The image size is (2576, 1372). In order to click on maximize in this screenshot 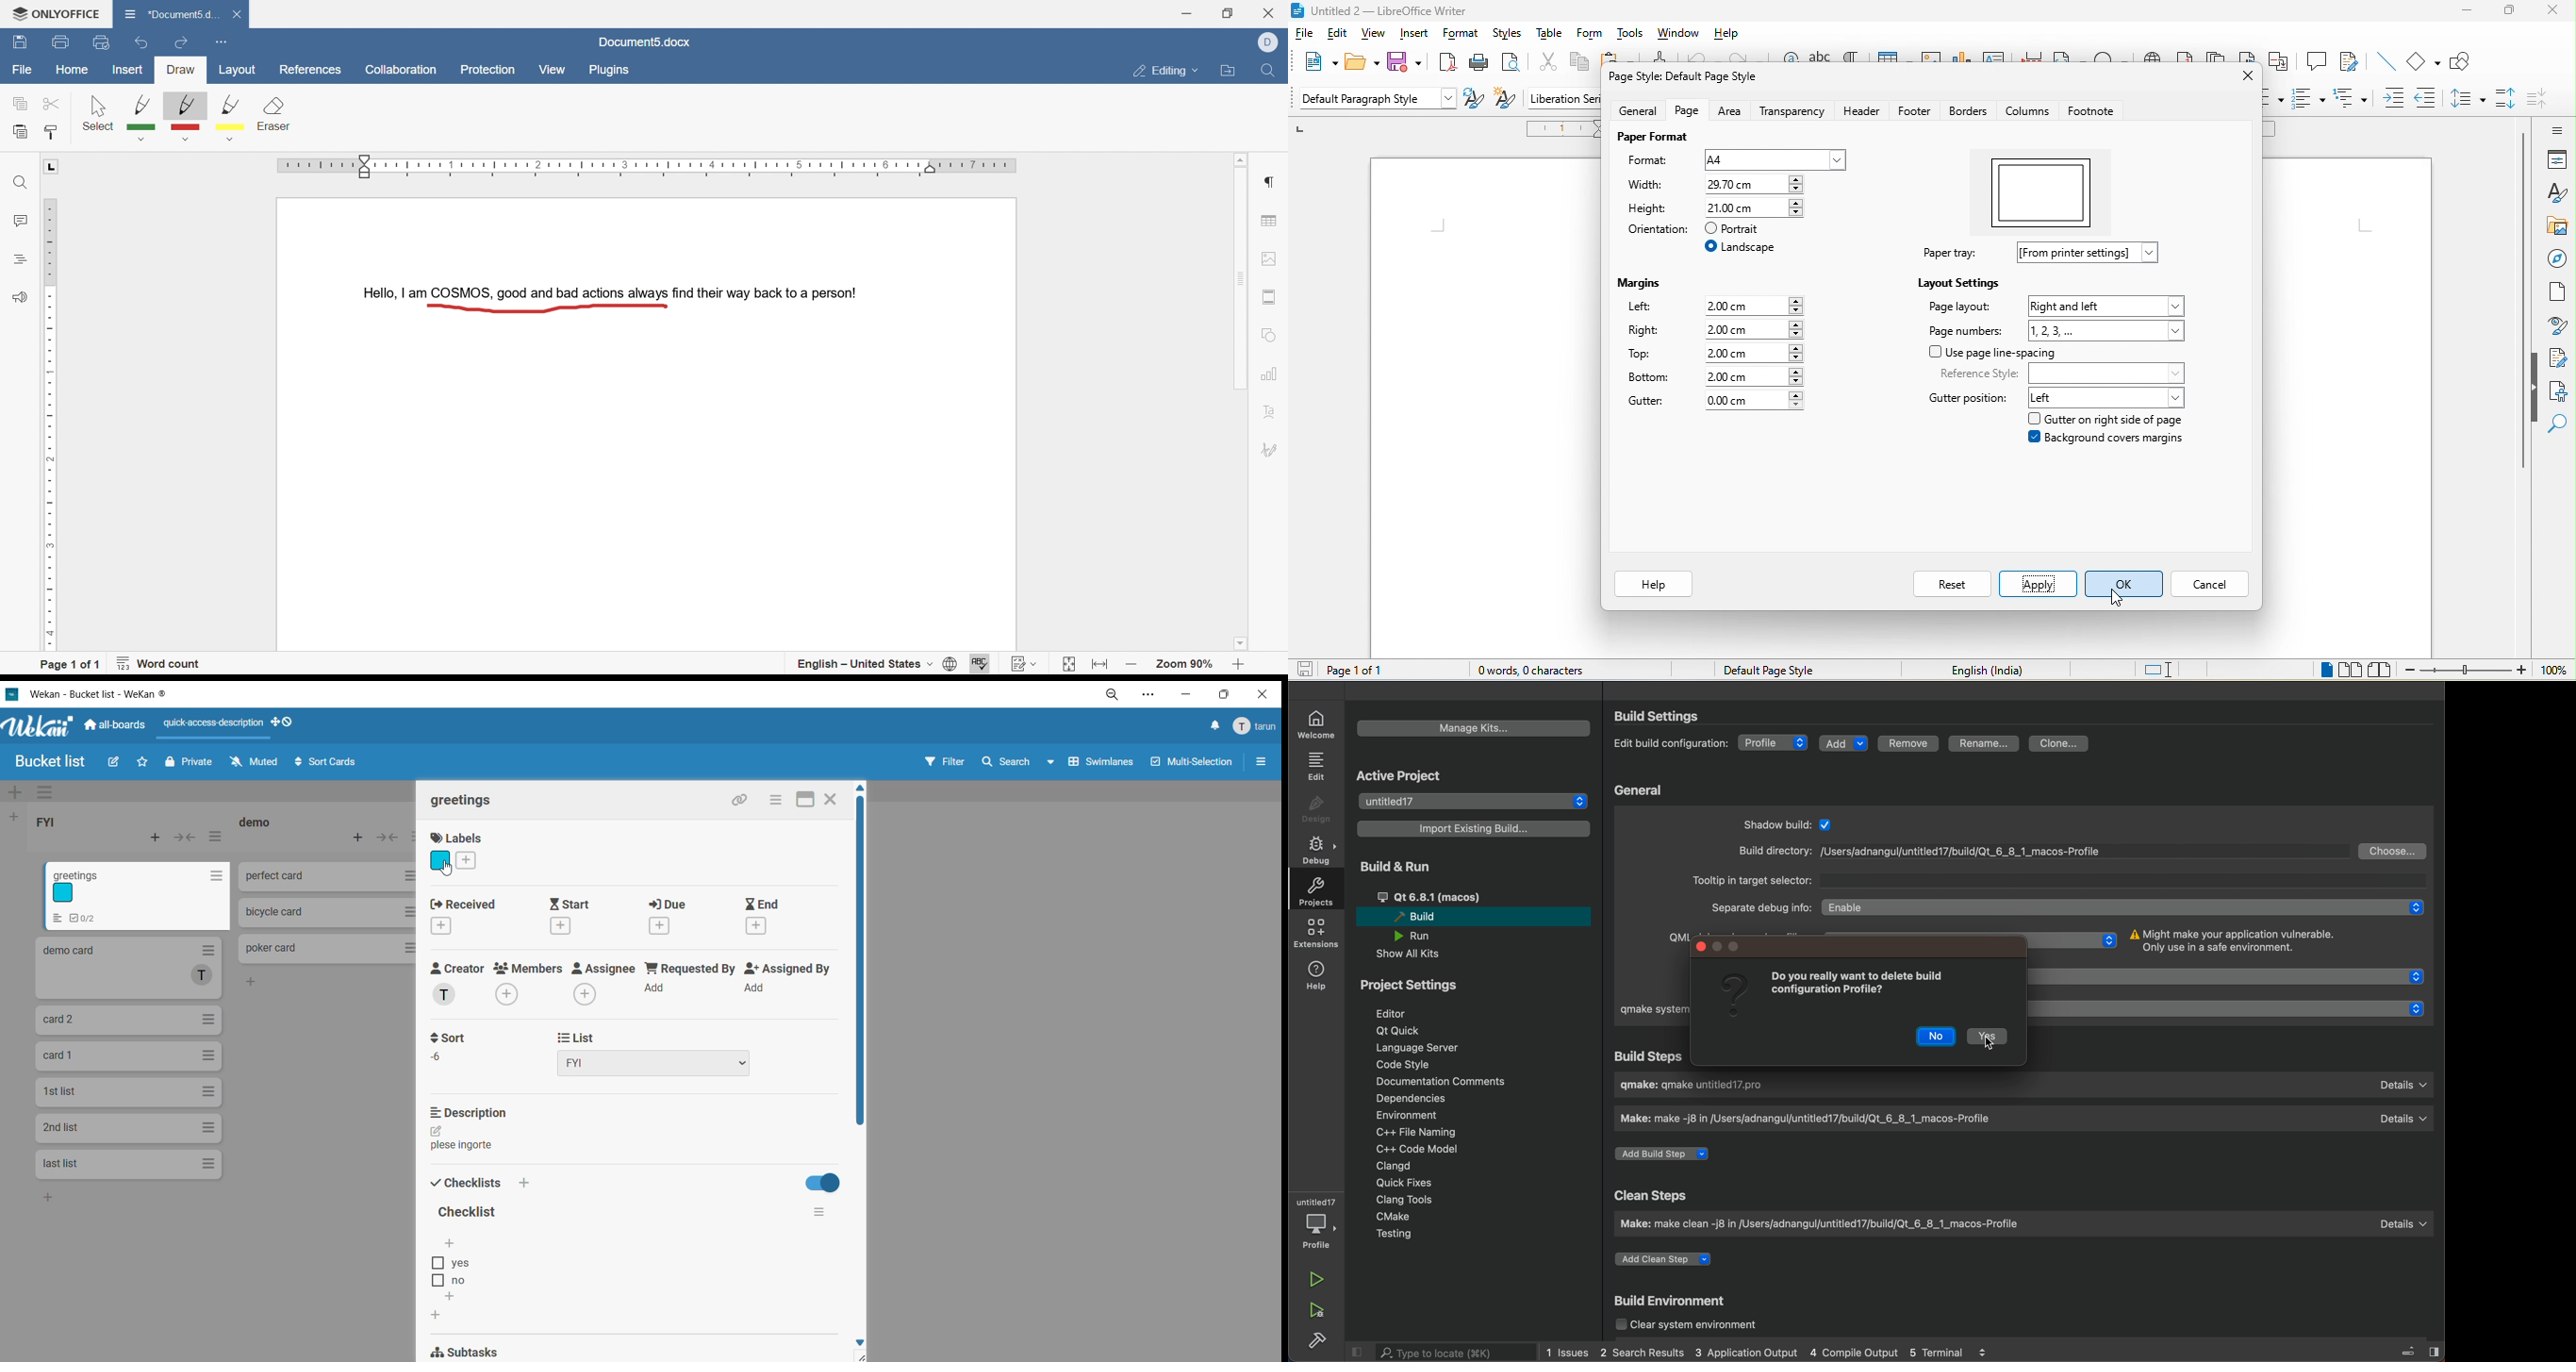, I will do `click(804, 800)`.